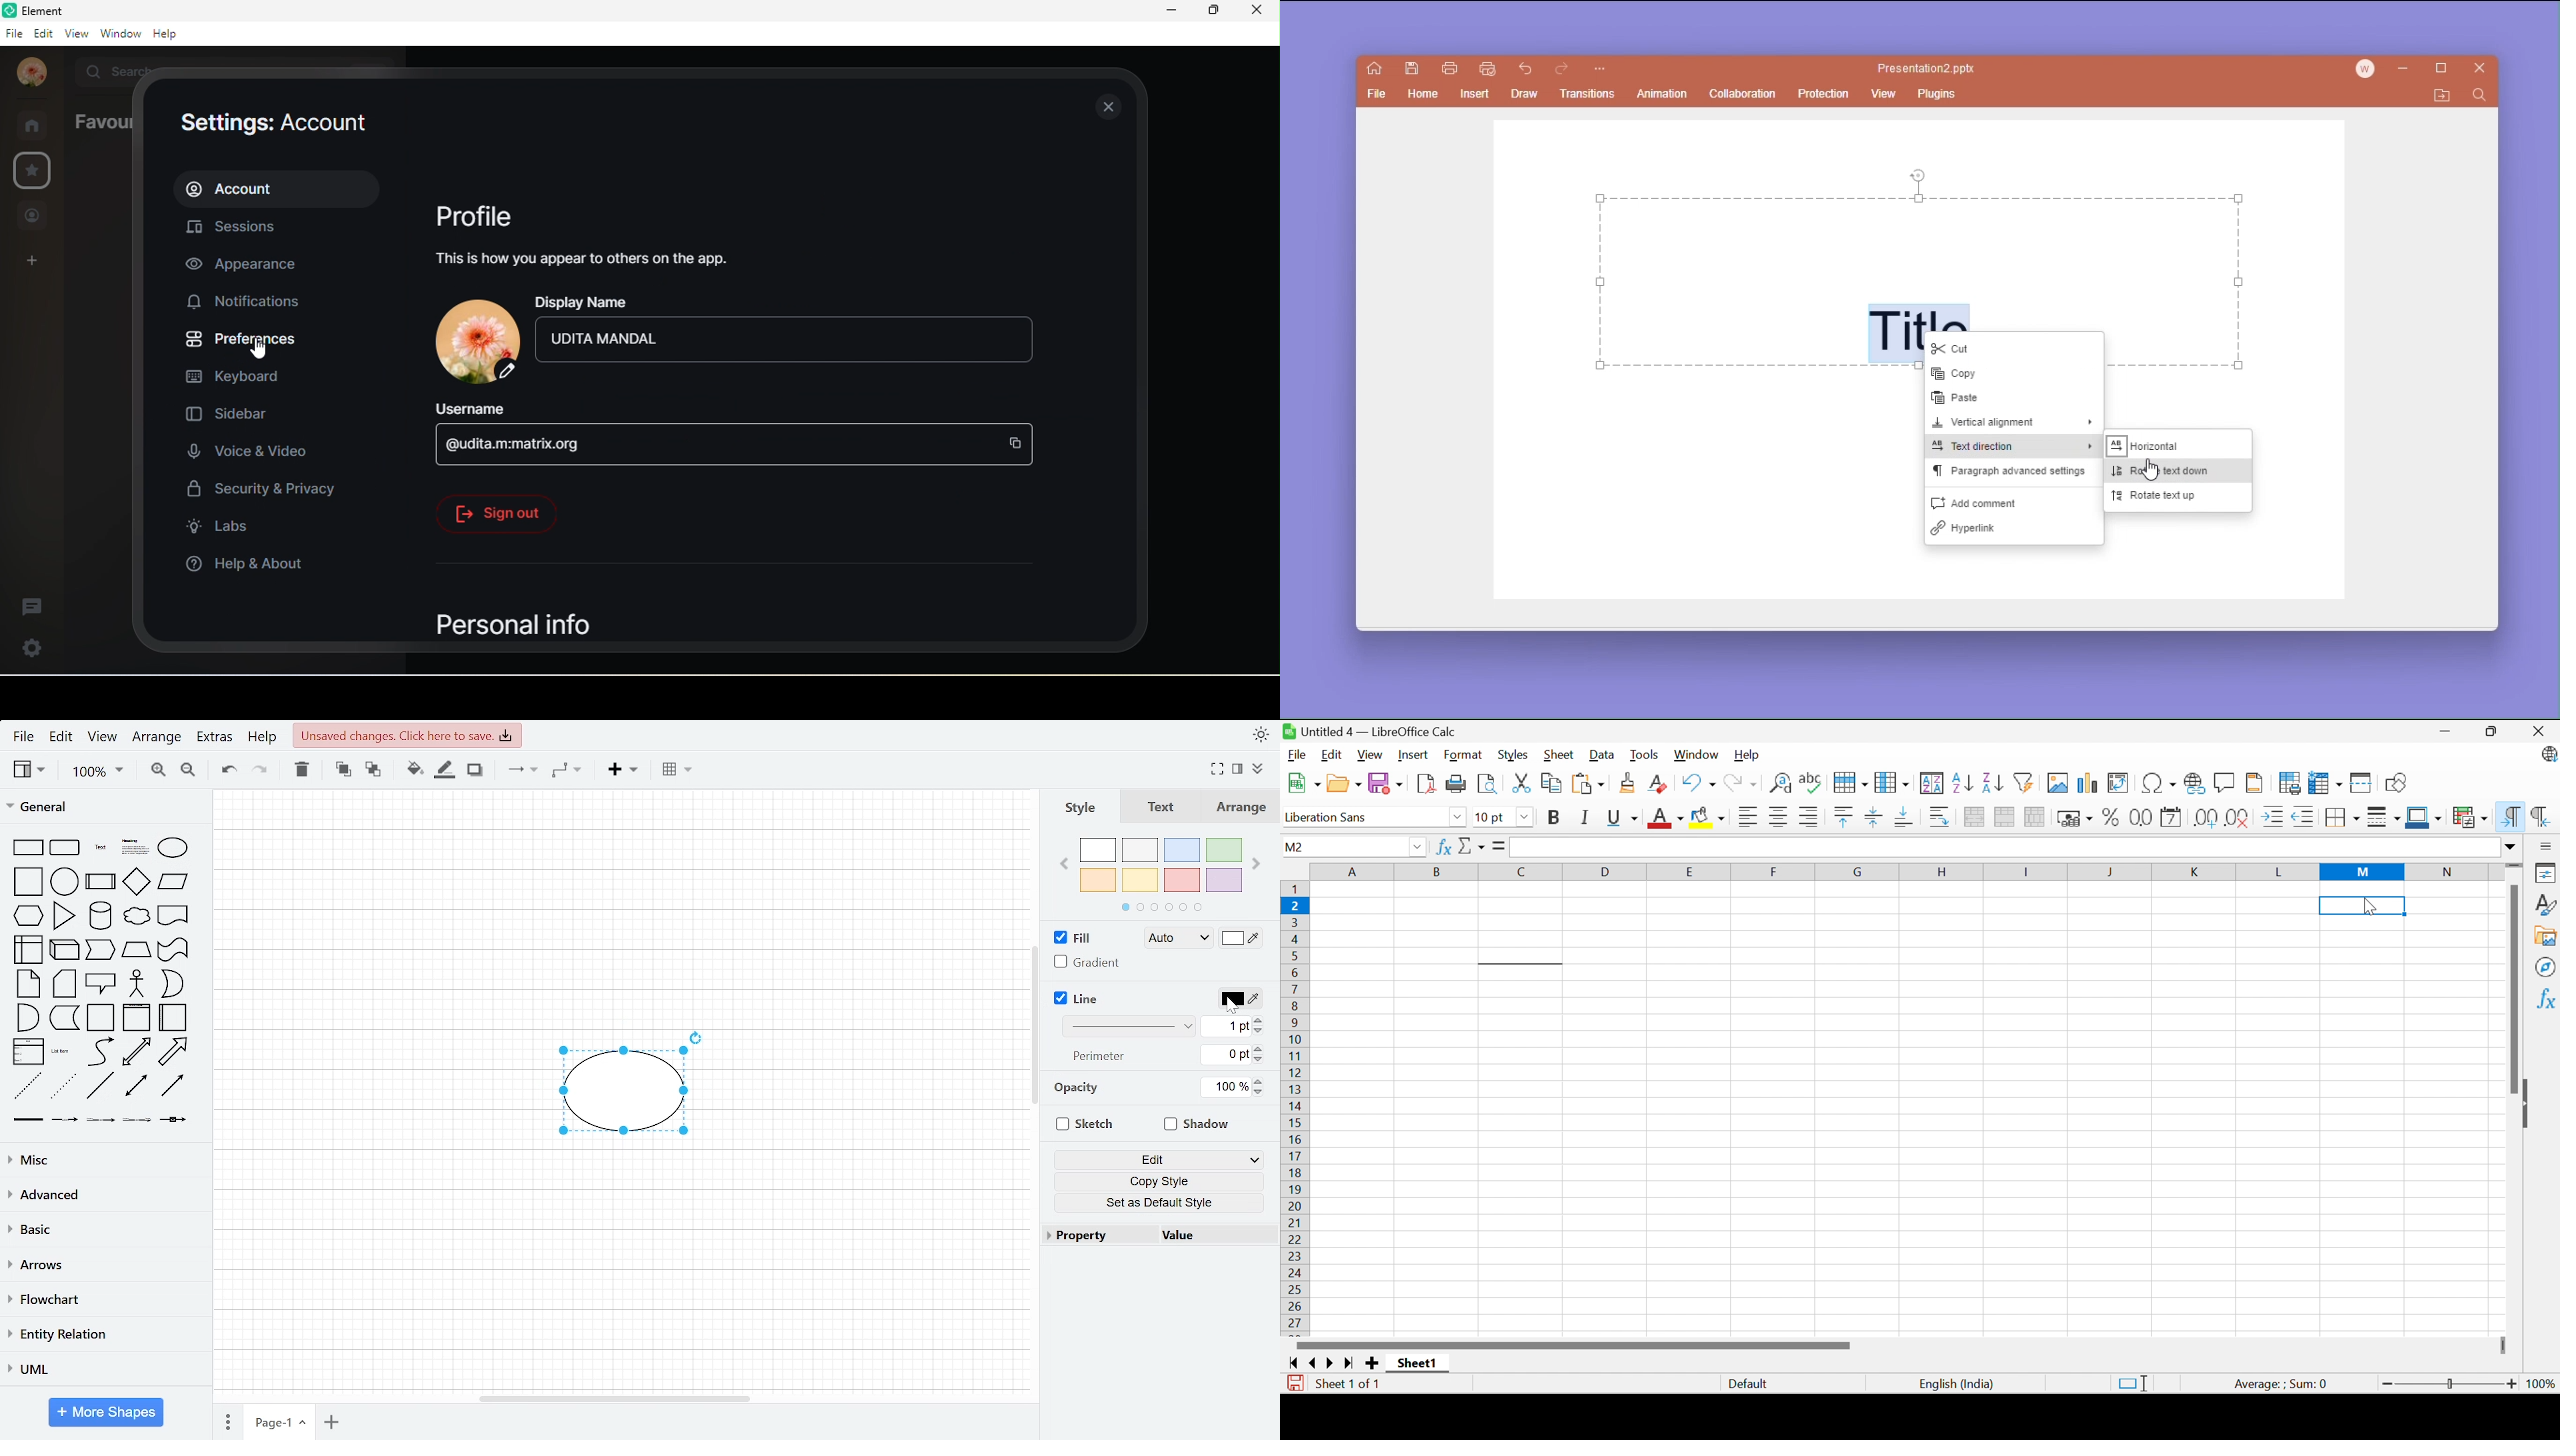  I want to click on Theme, so click(1261, 736).